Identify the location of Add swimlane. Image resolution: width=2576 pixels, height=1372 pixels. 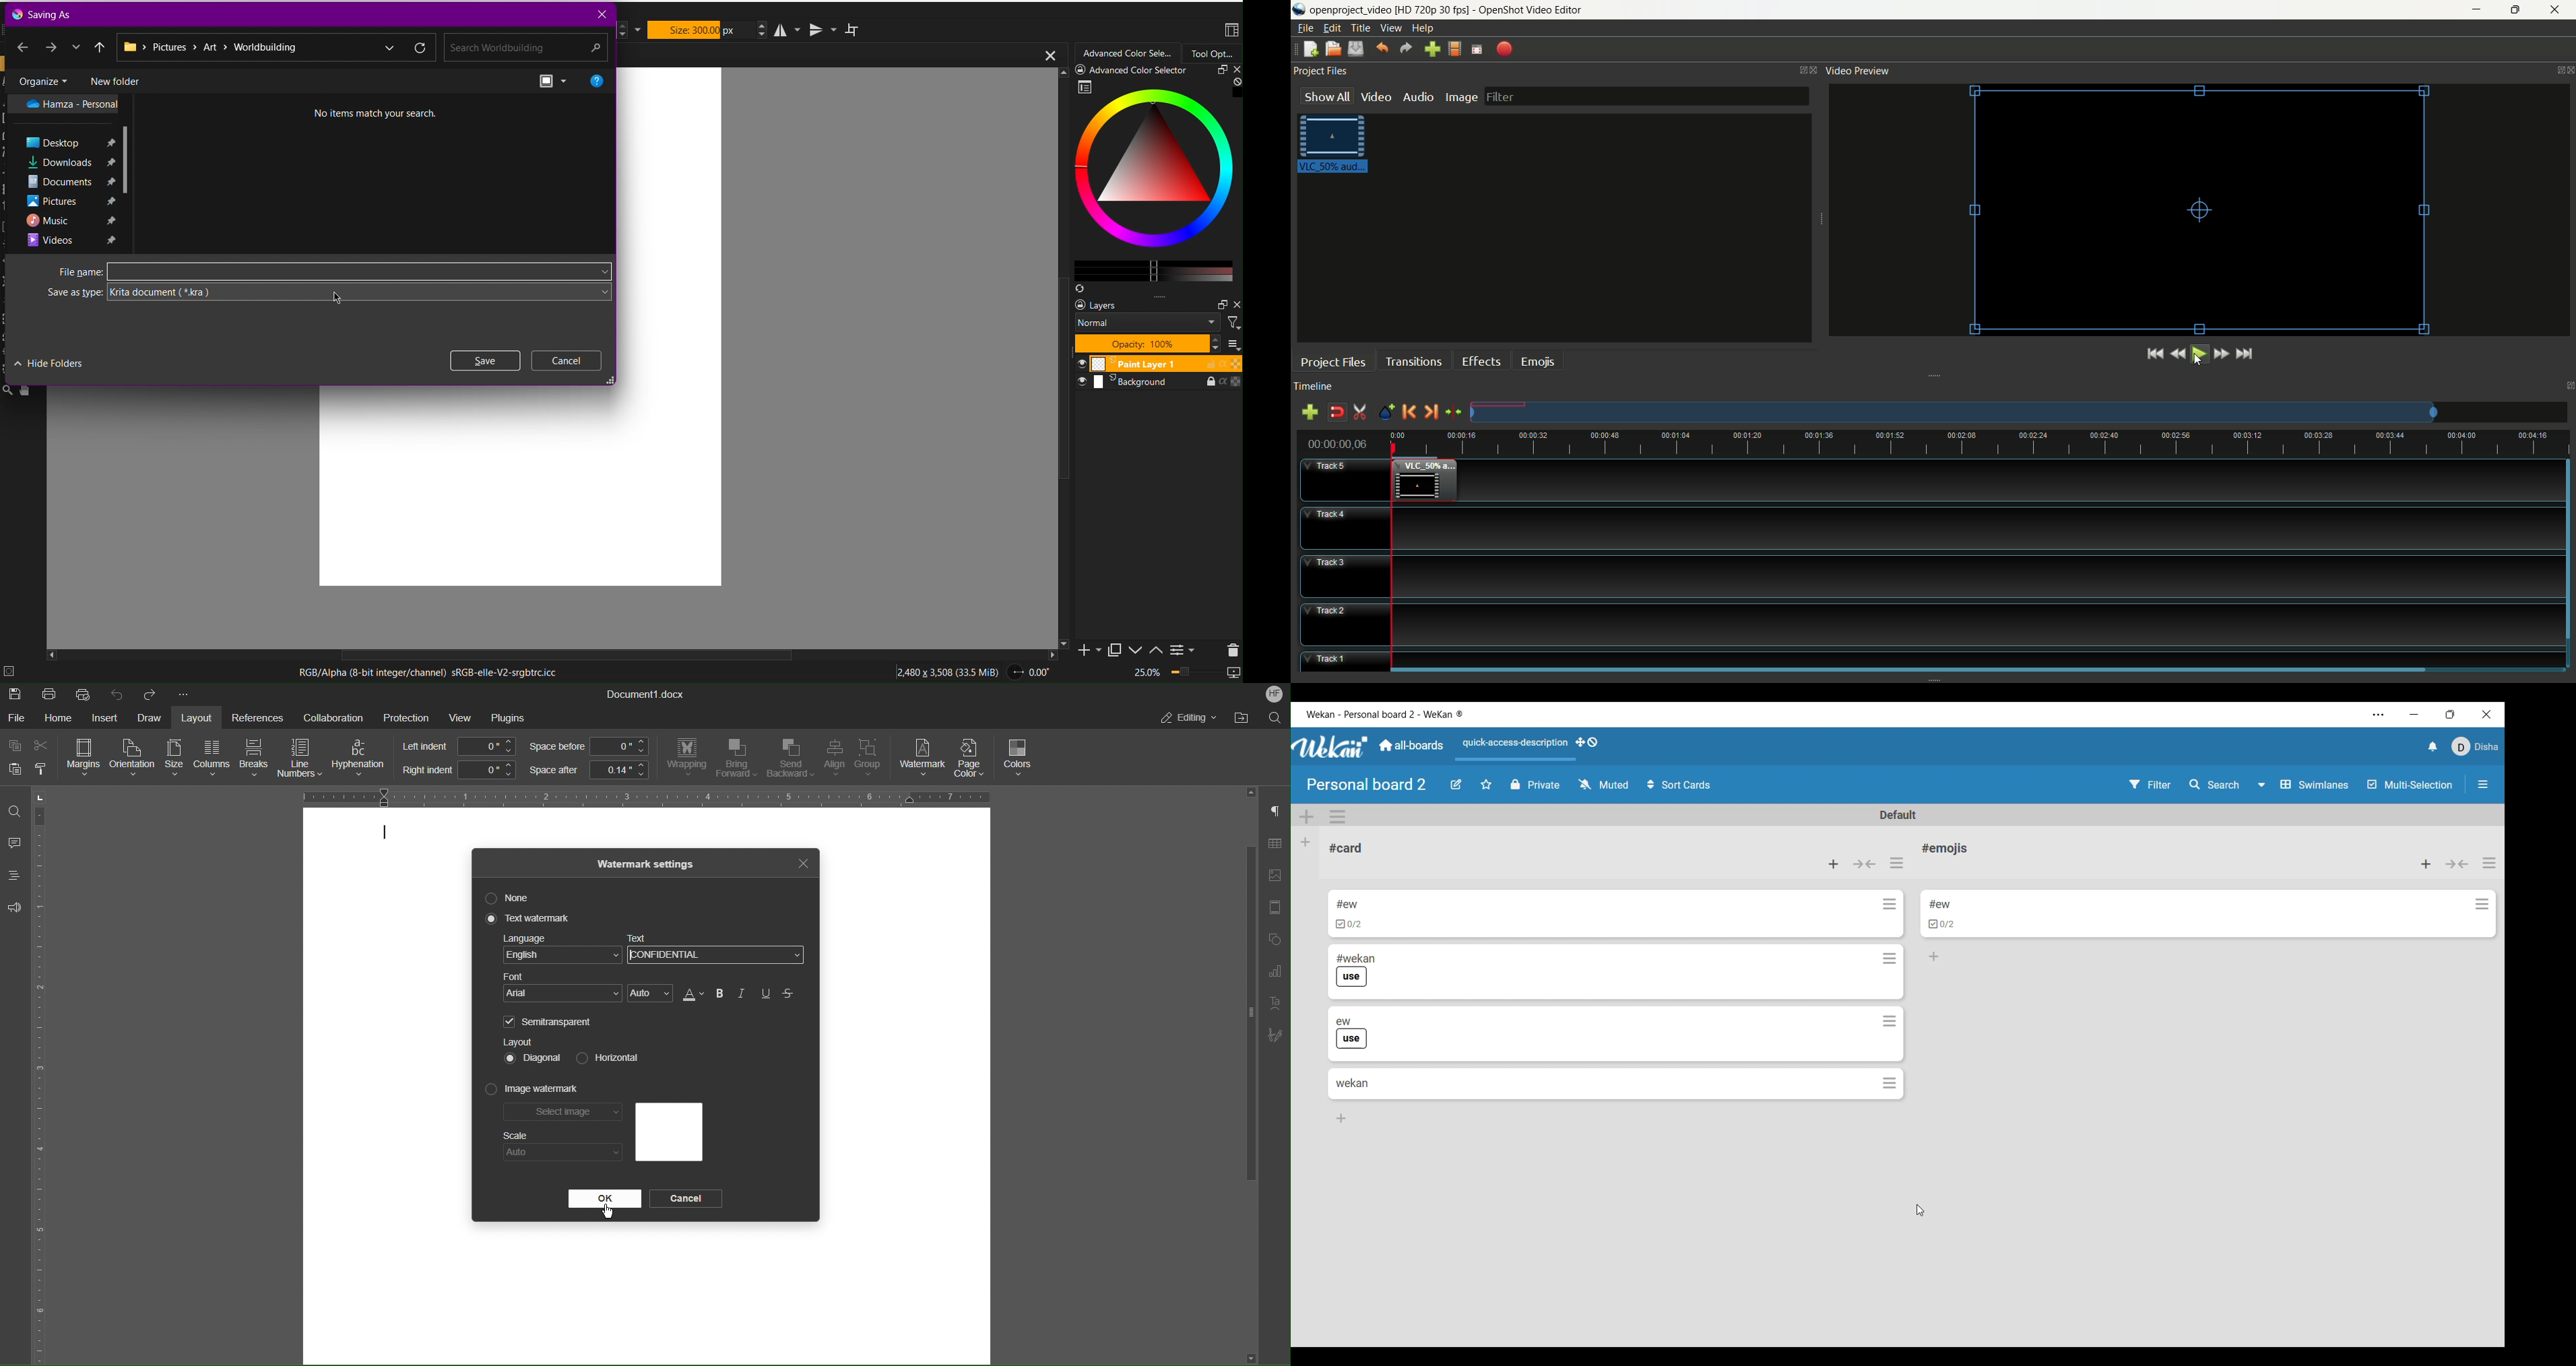
(1307, 817).